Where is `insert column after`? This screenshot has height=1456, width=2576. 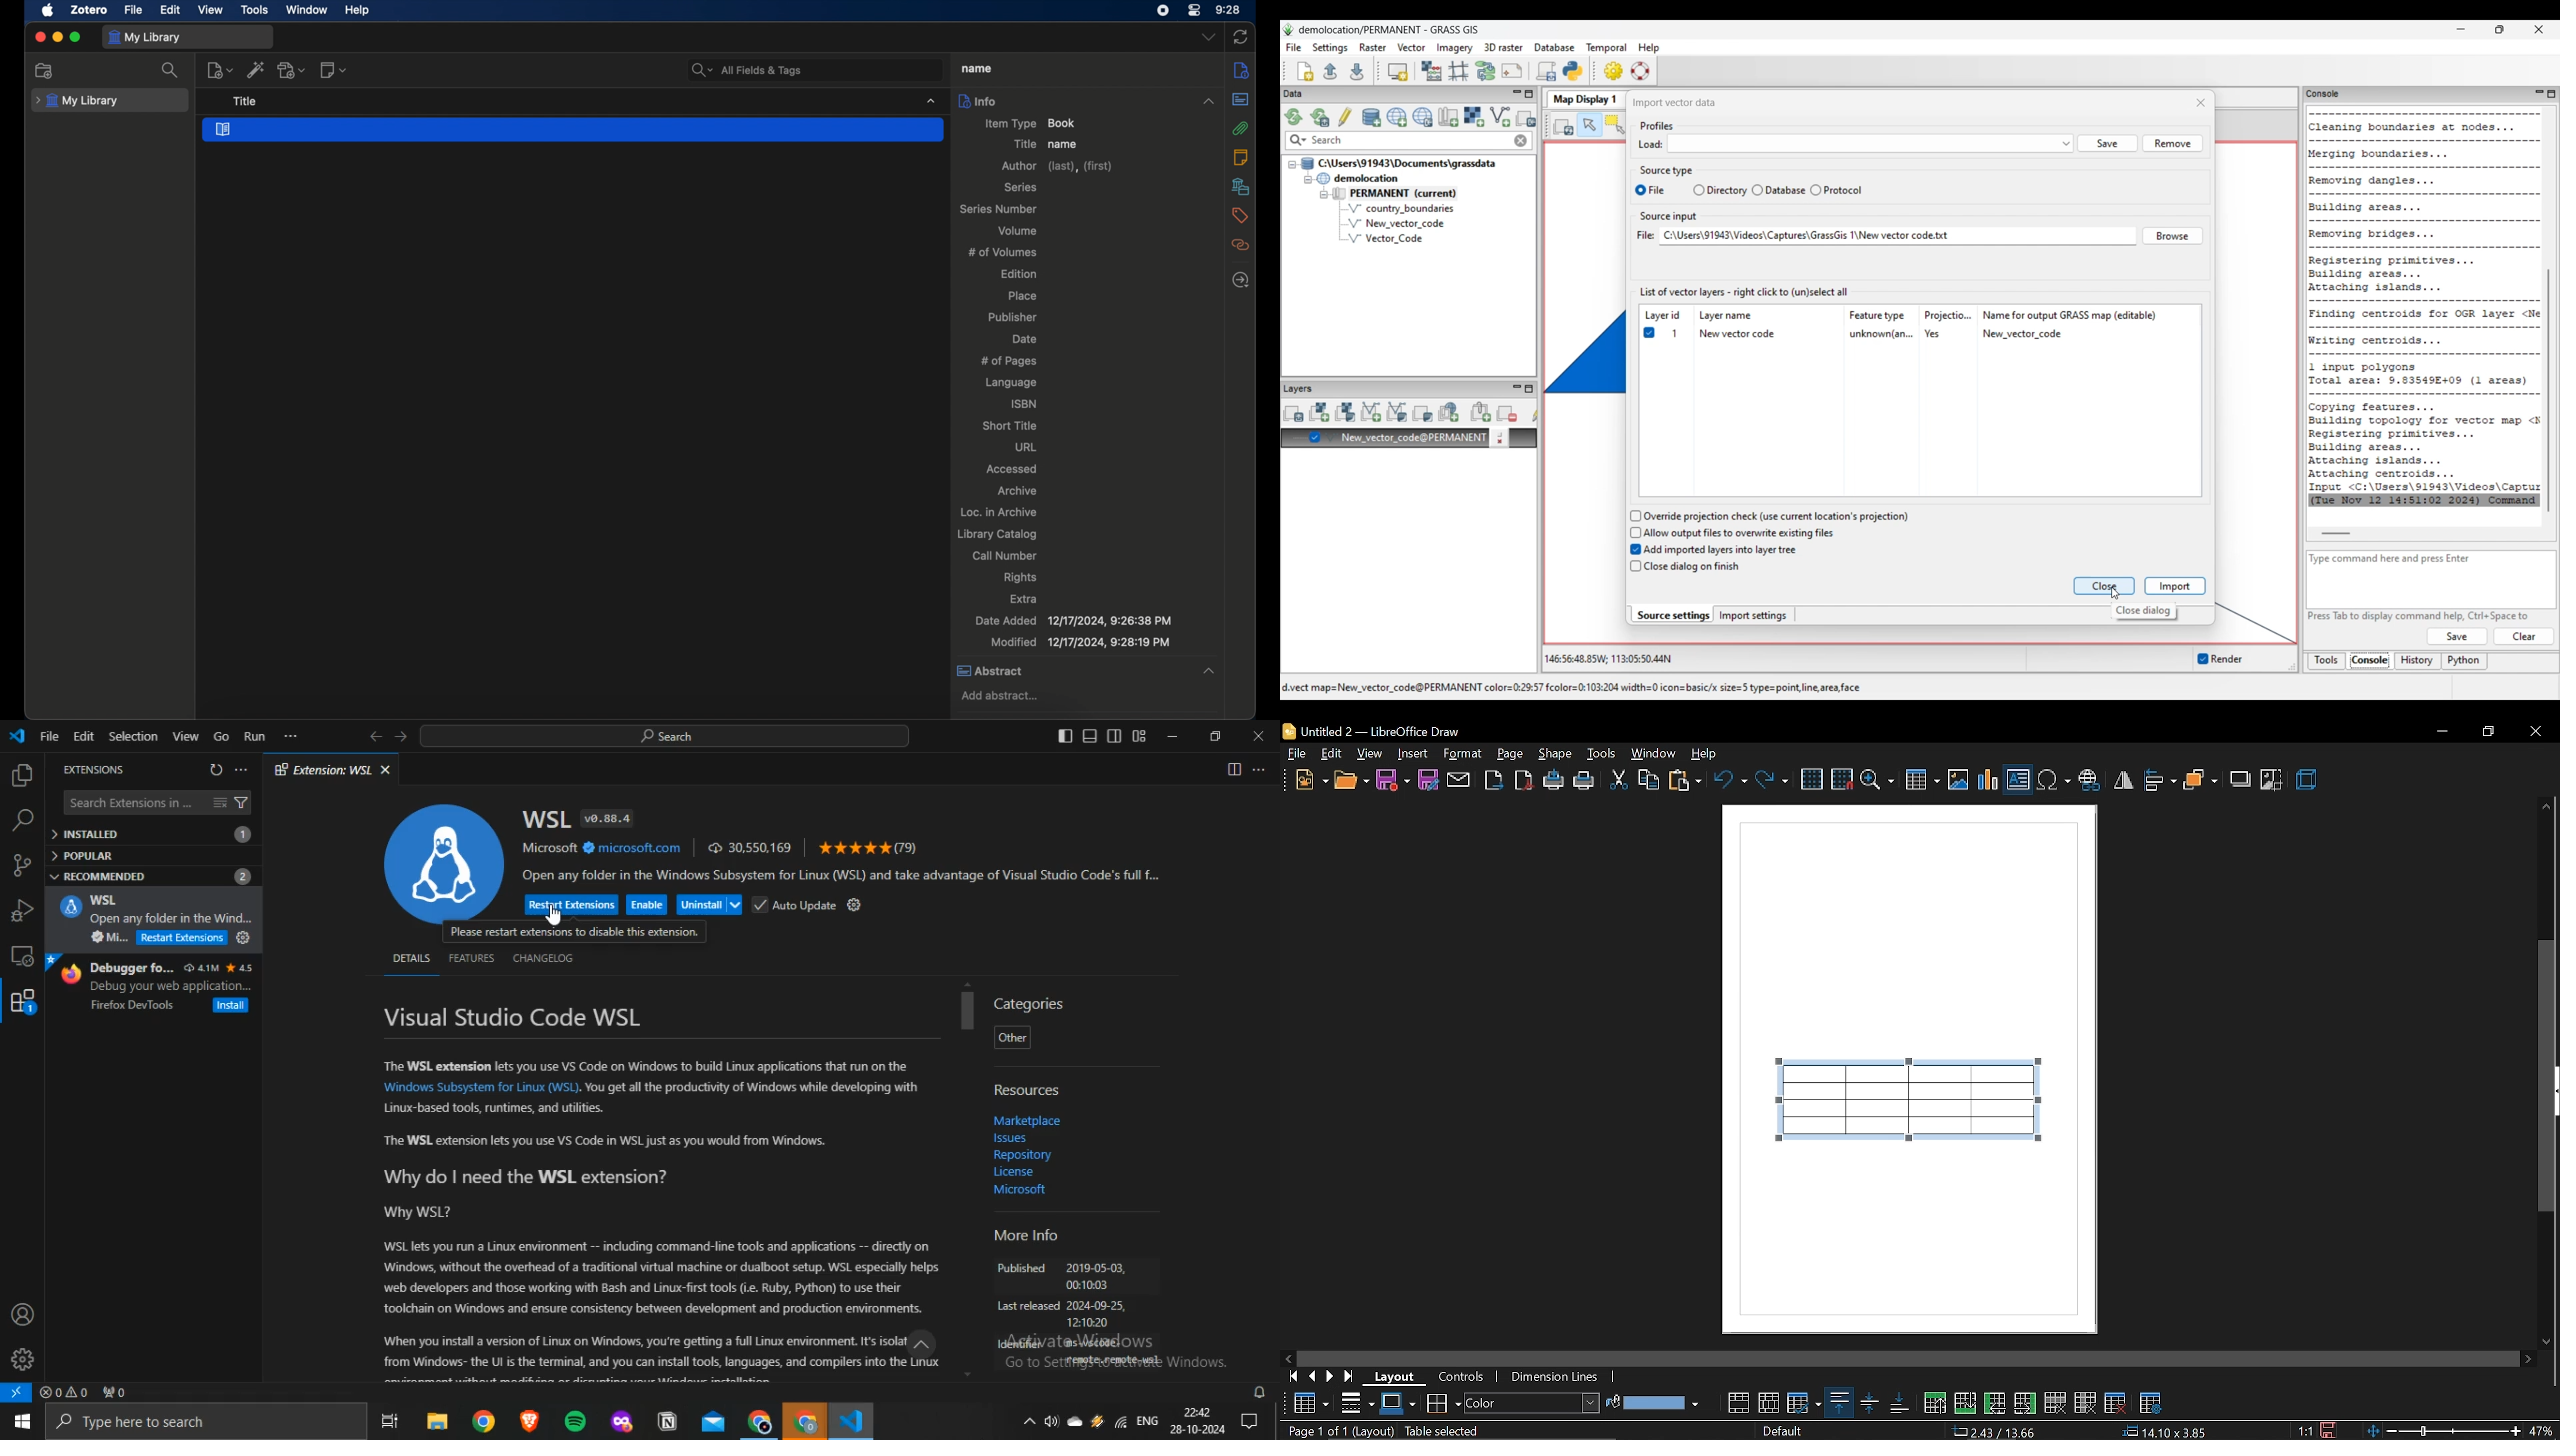
insert column after is located at coordinates (2027, 1401).